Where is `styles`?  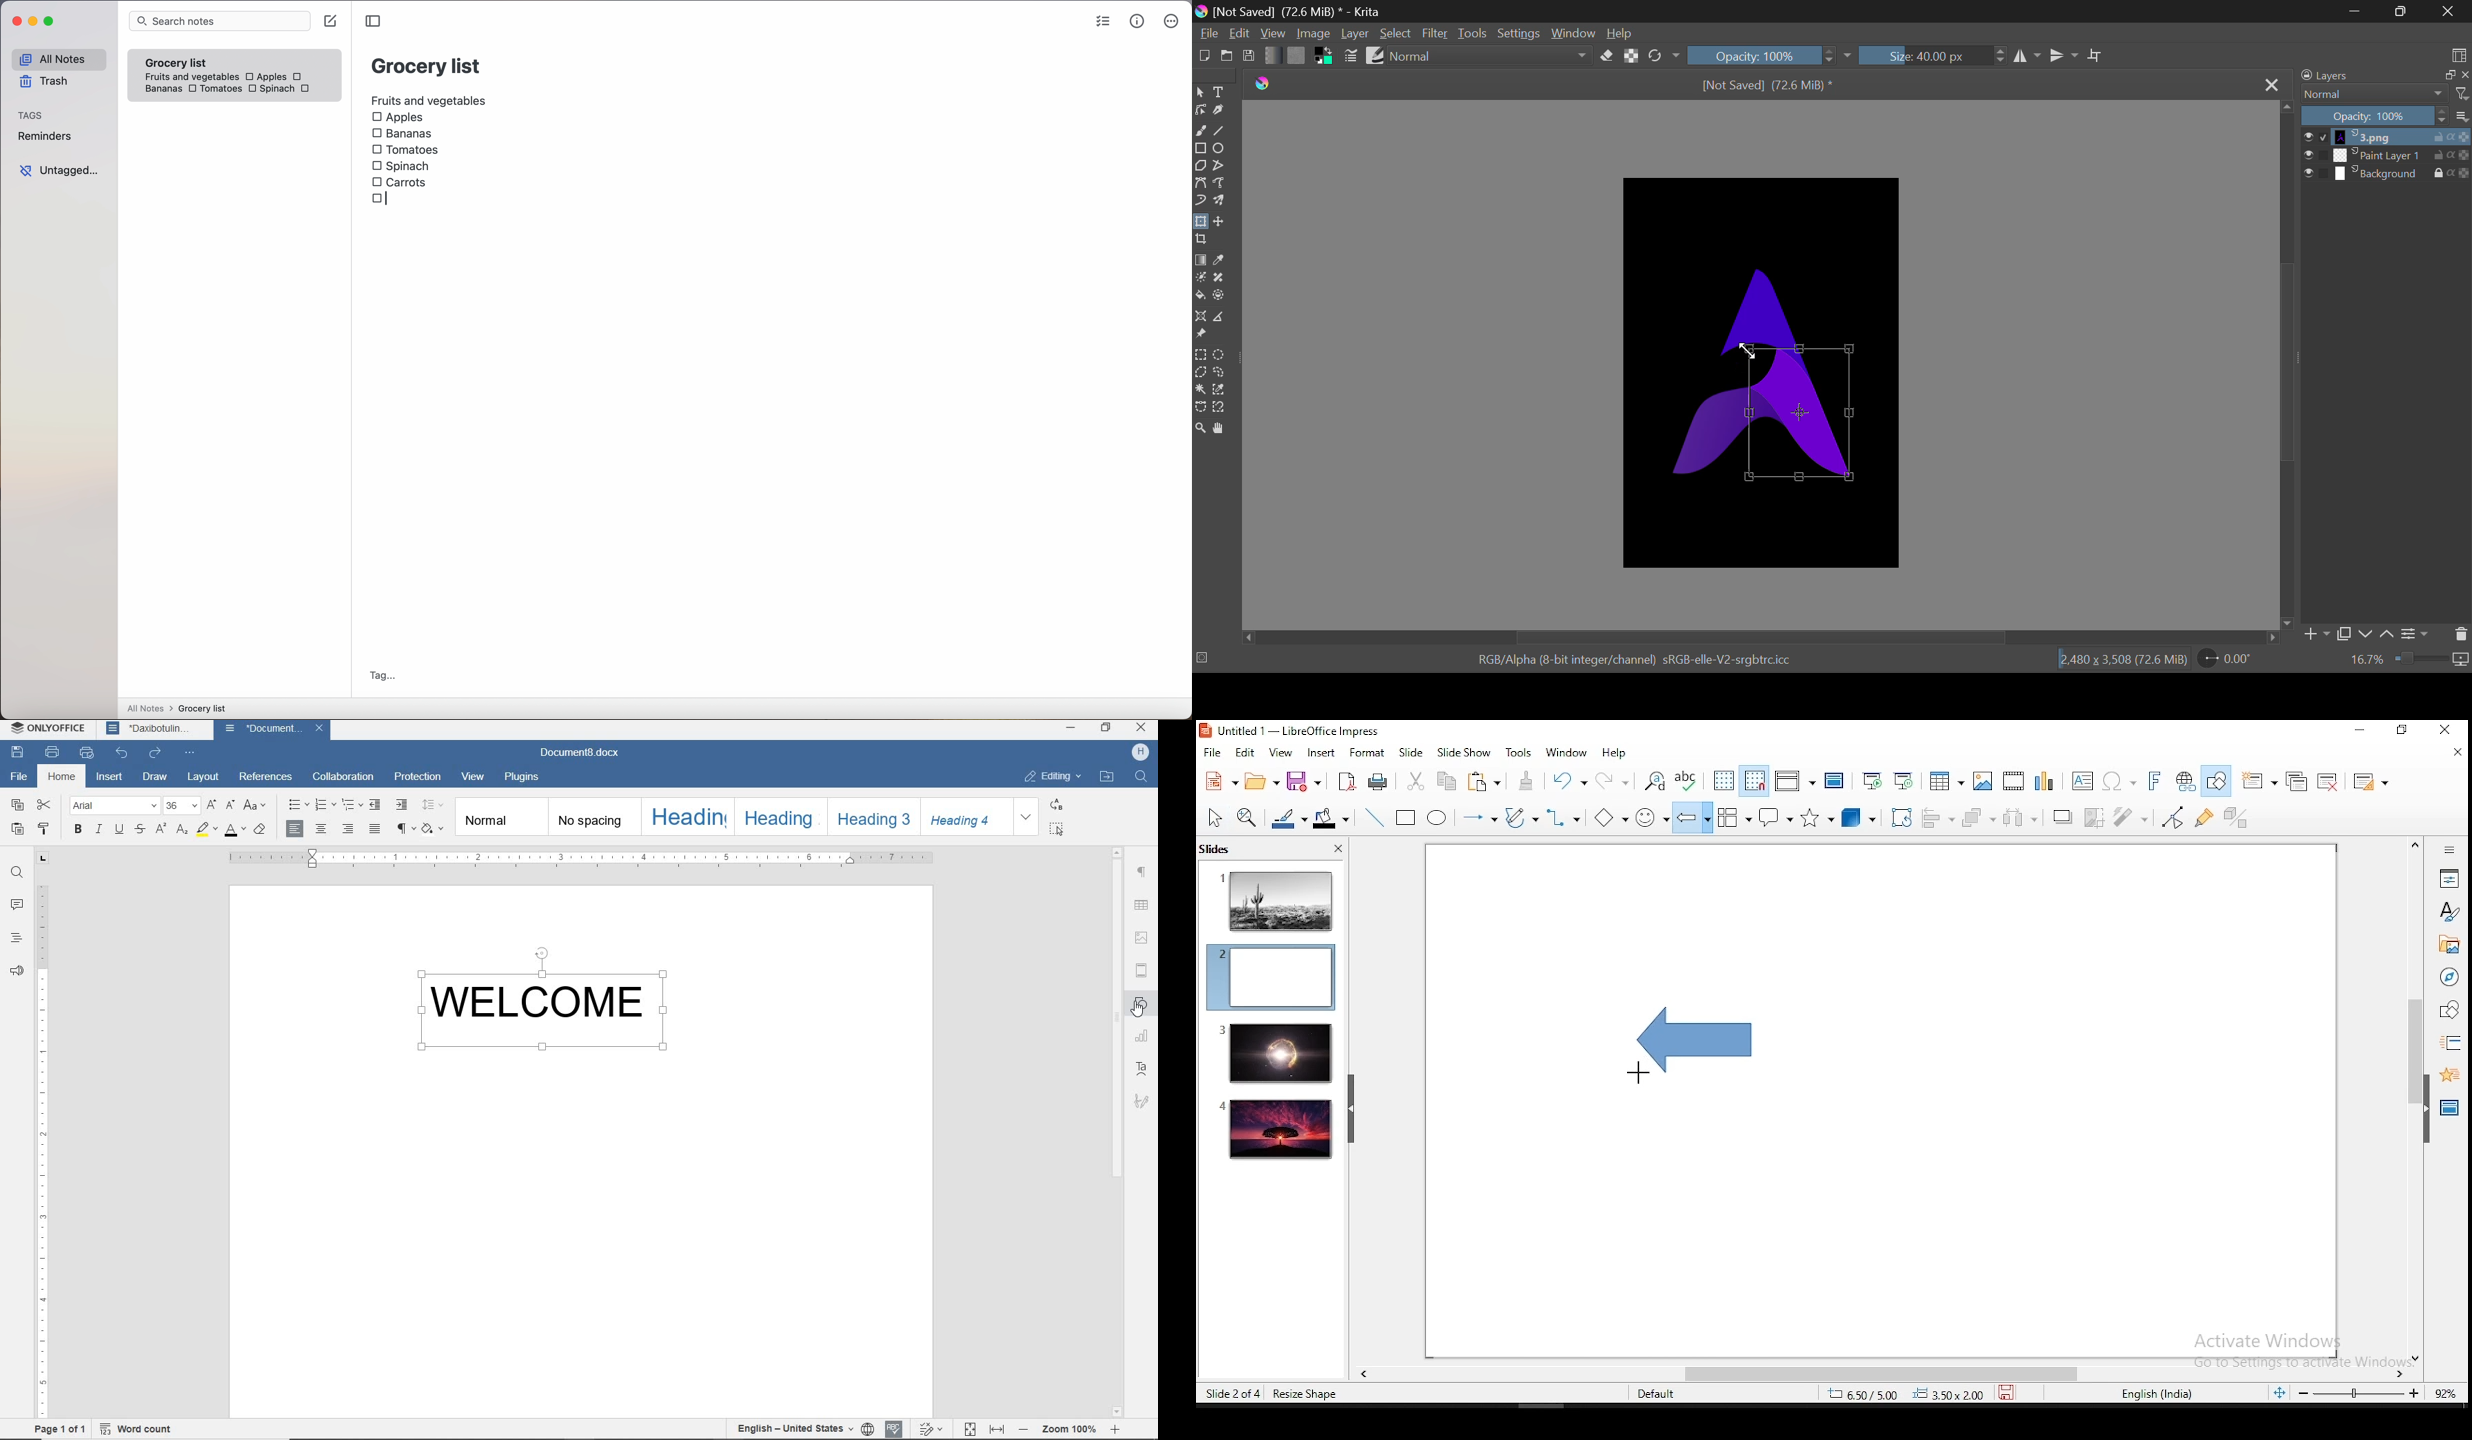
styles is located at coordinates (2449, 911).